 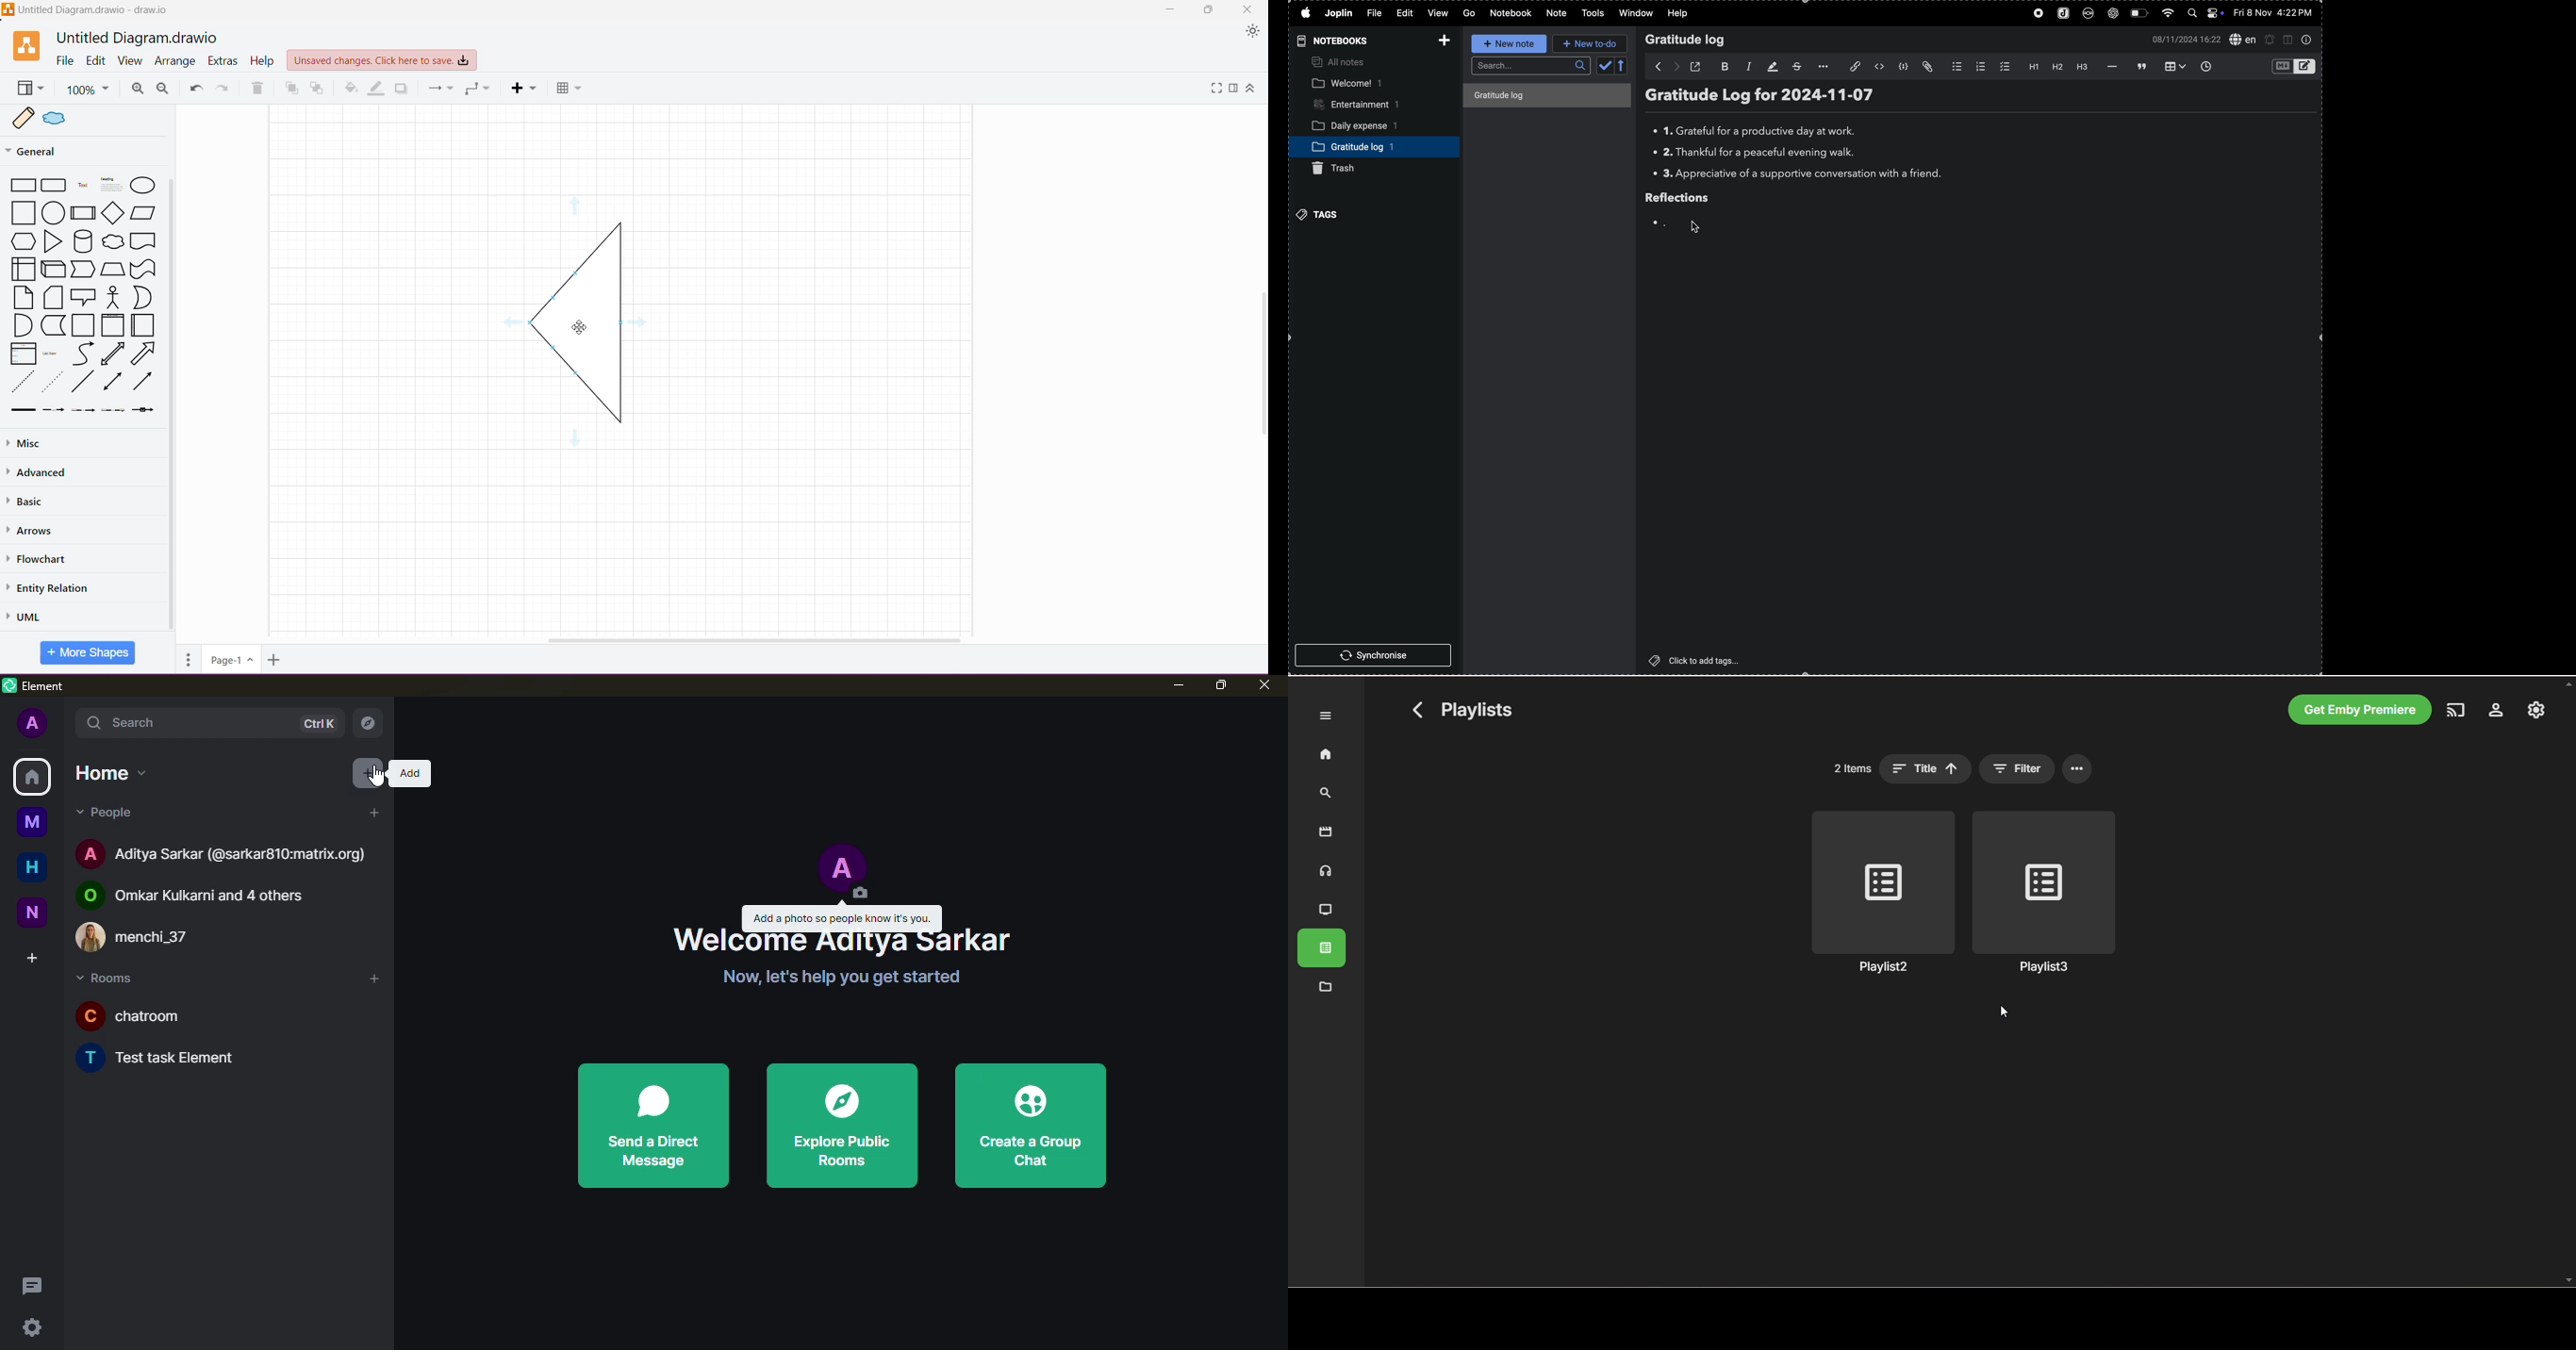 What do you see at coordinates (1512, 13) in the screenshot?
I see `notebook` at bounding box center [1512, 13].